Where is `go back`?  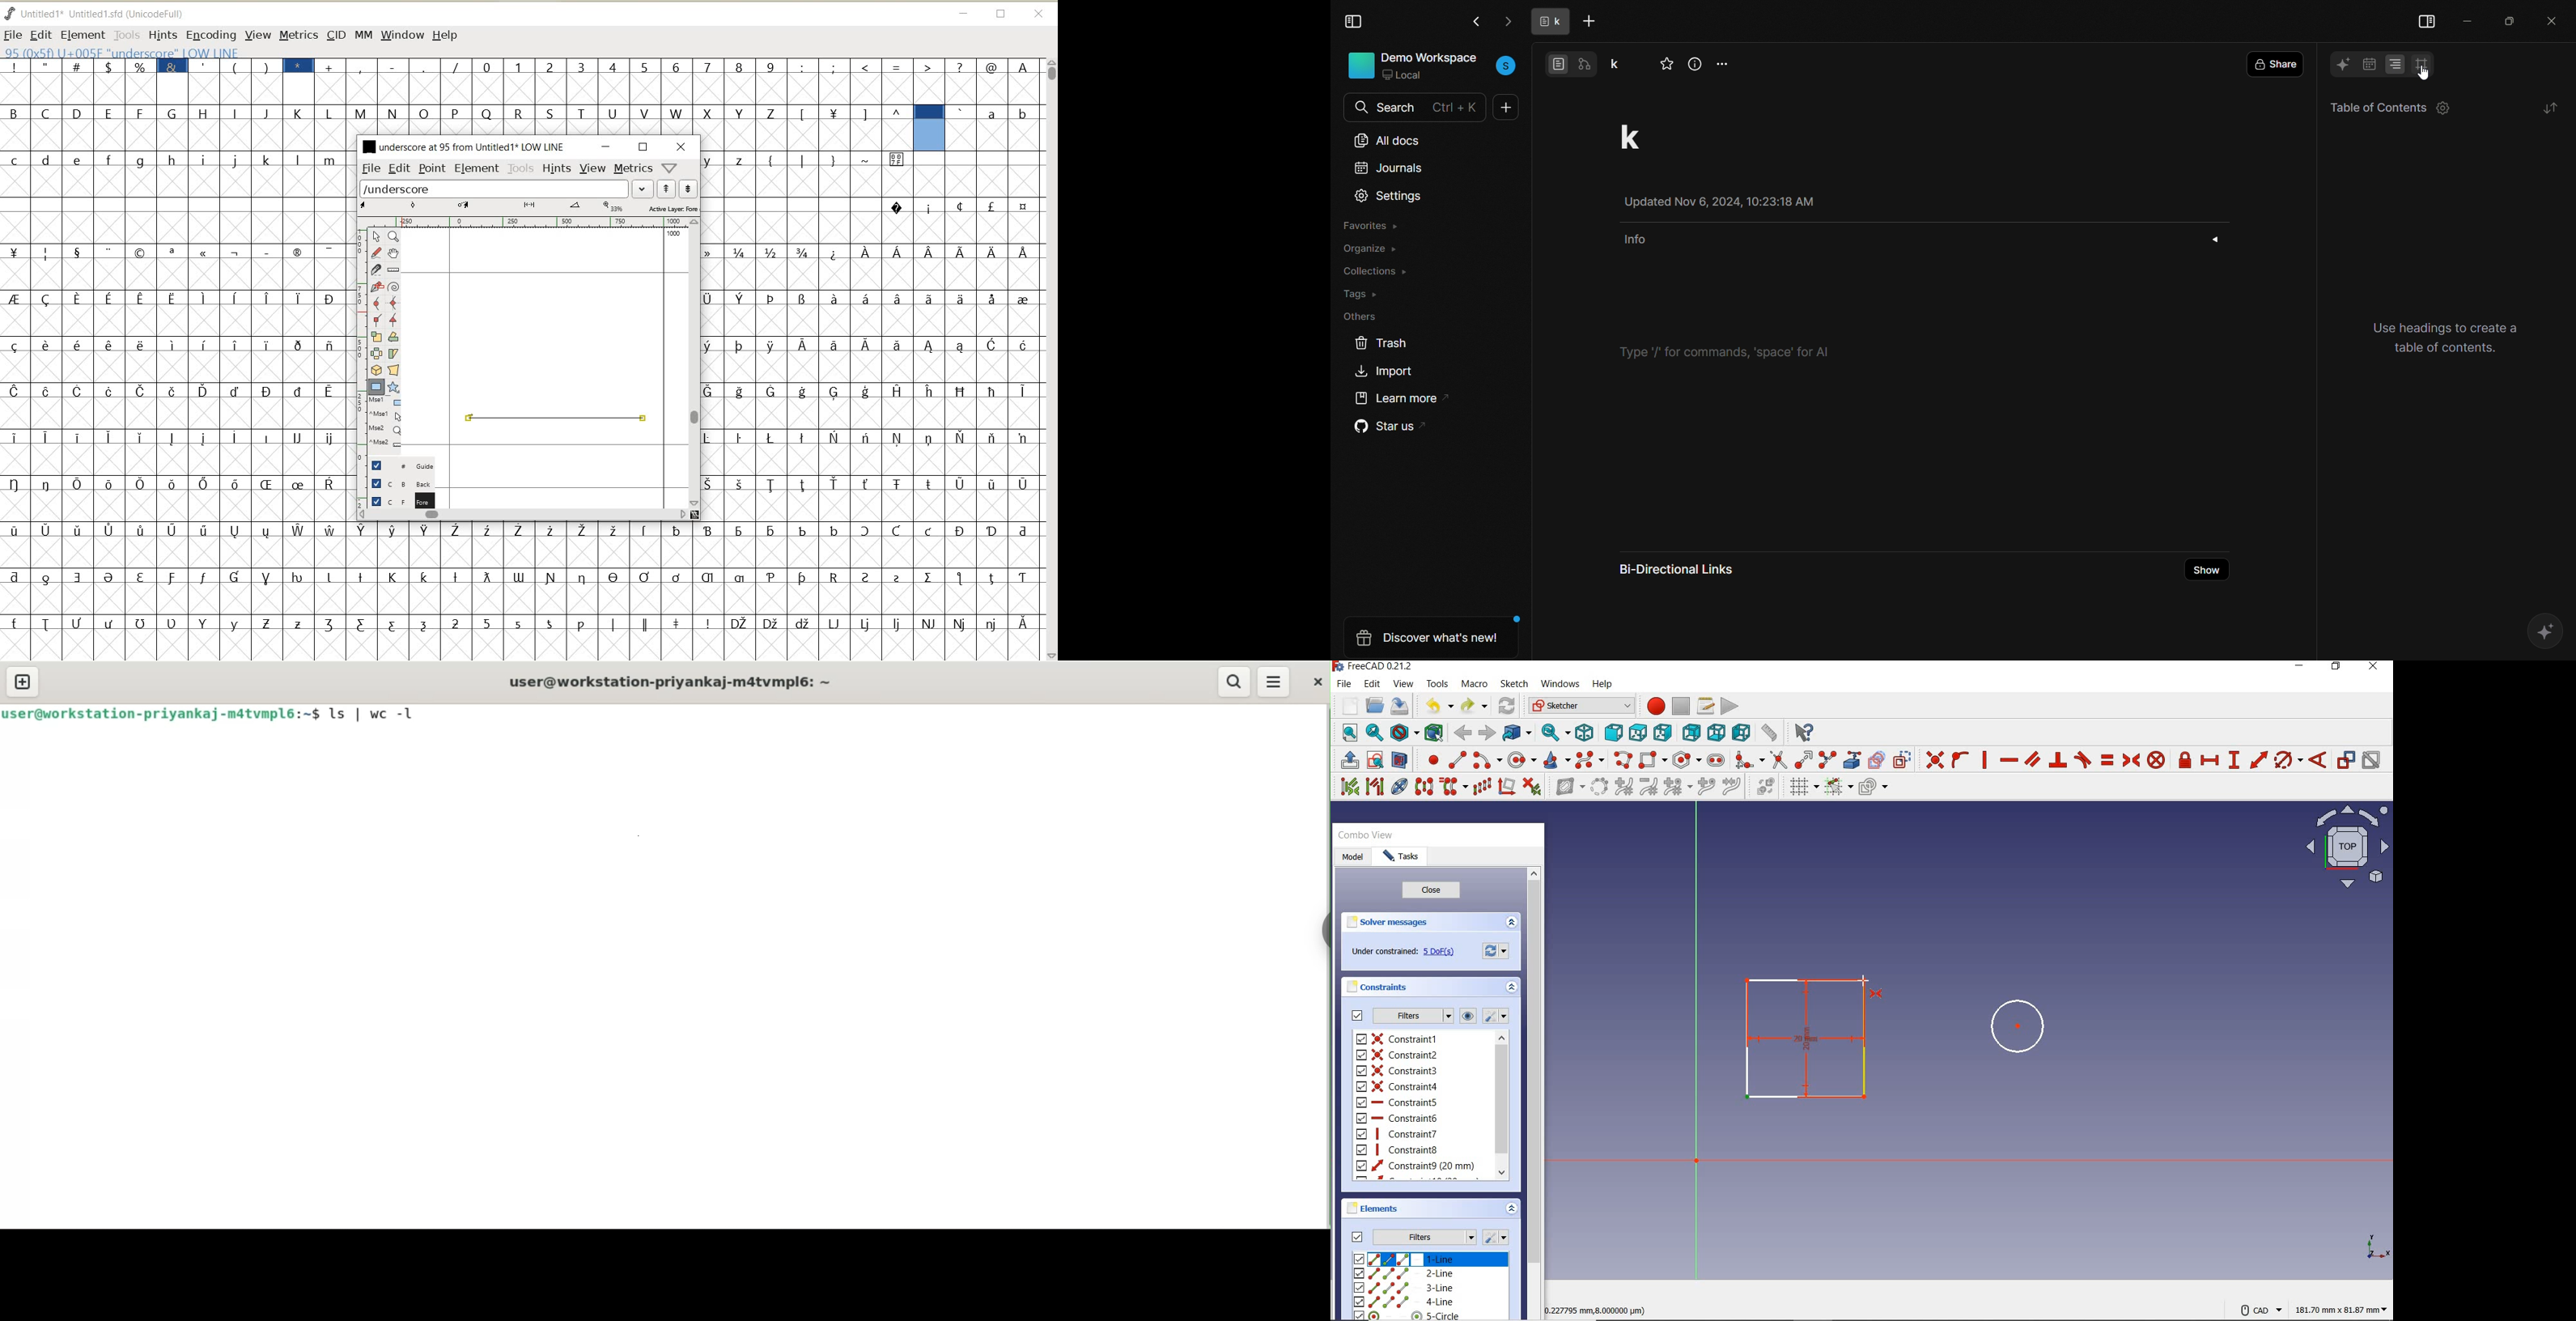 go back is located at coordinates (1475, 21).